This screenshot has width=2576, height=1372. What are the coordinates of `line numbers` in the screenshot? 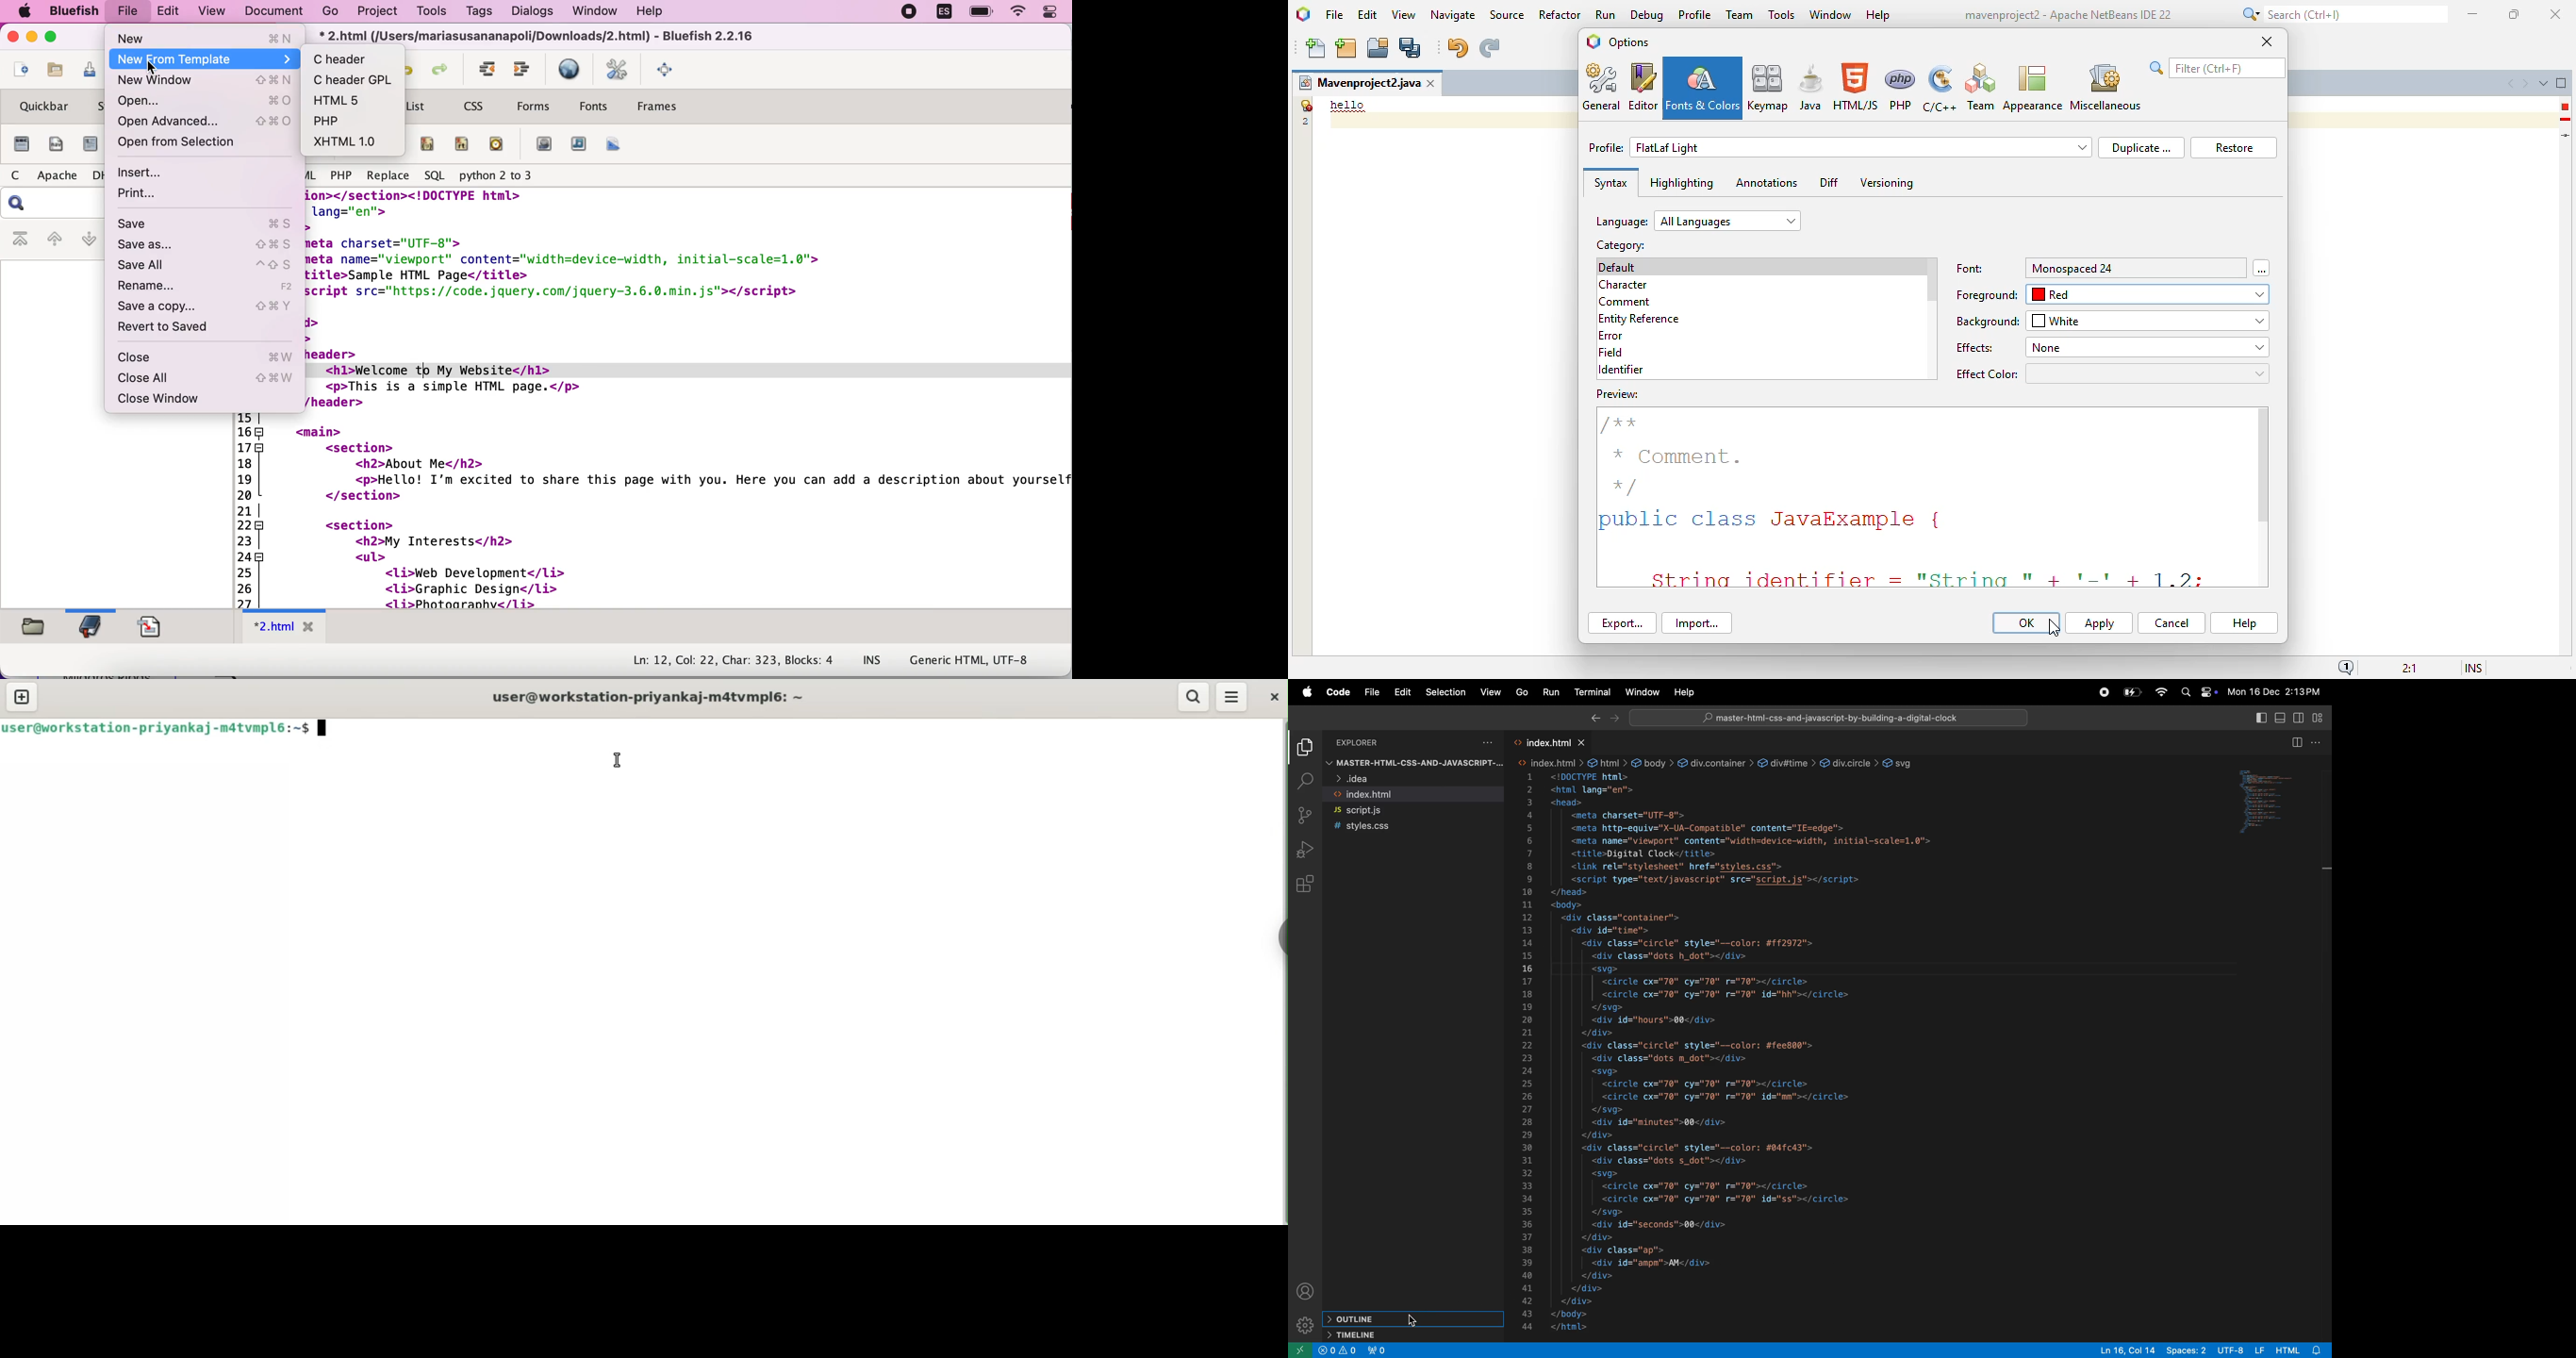 It's located at (1529, 1053).